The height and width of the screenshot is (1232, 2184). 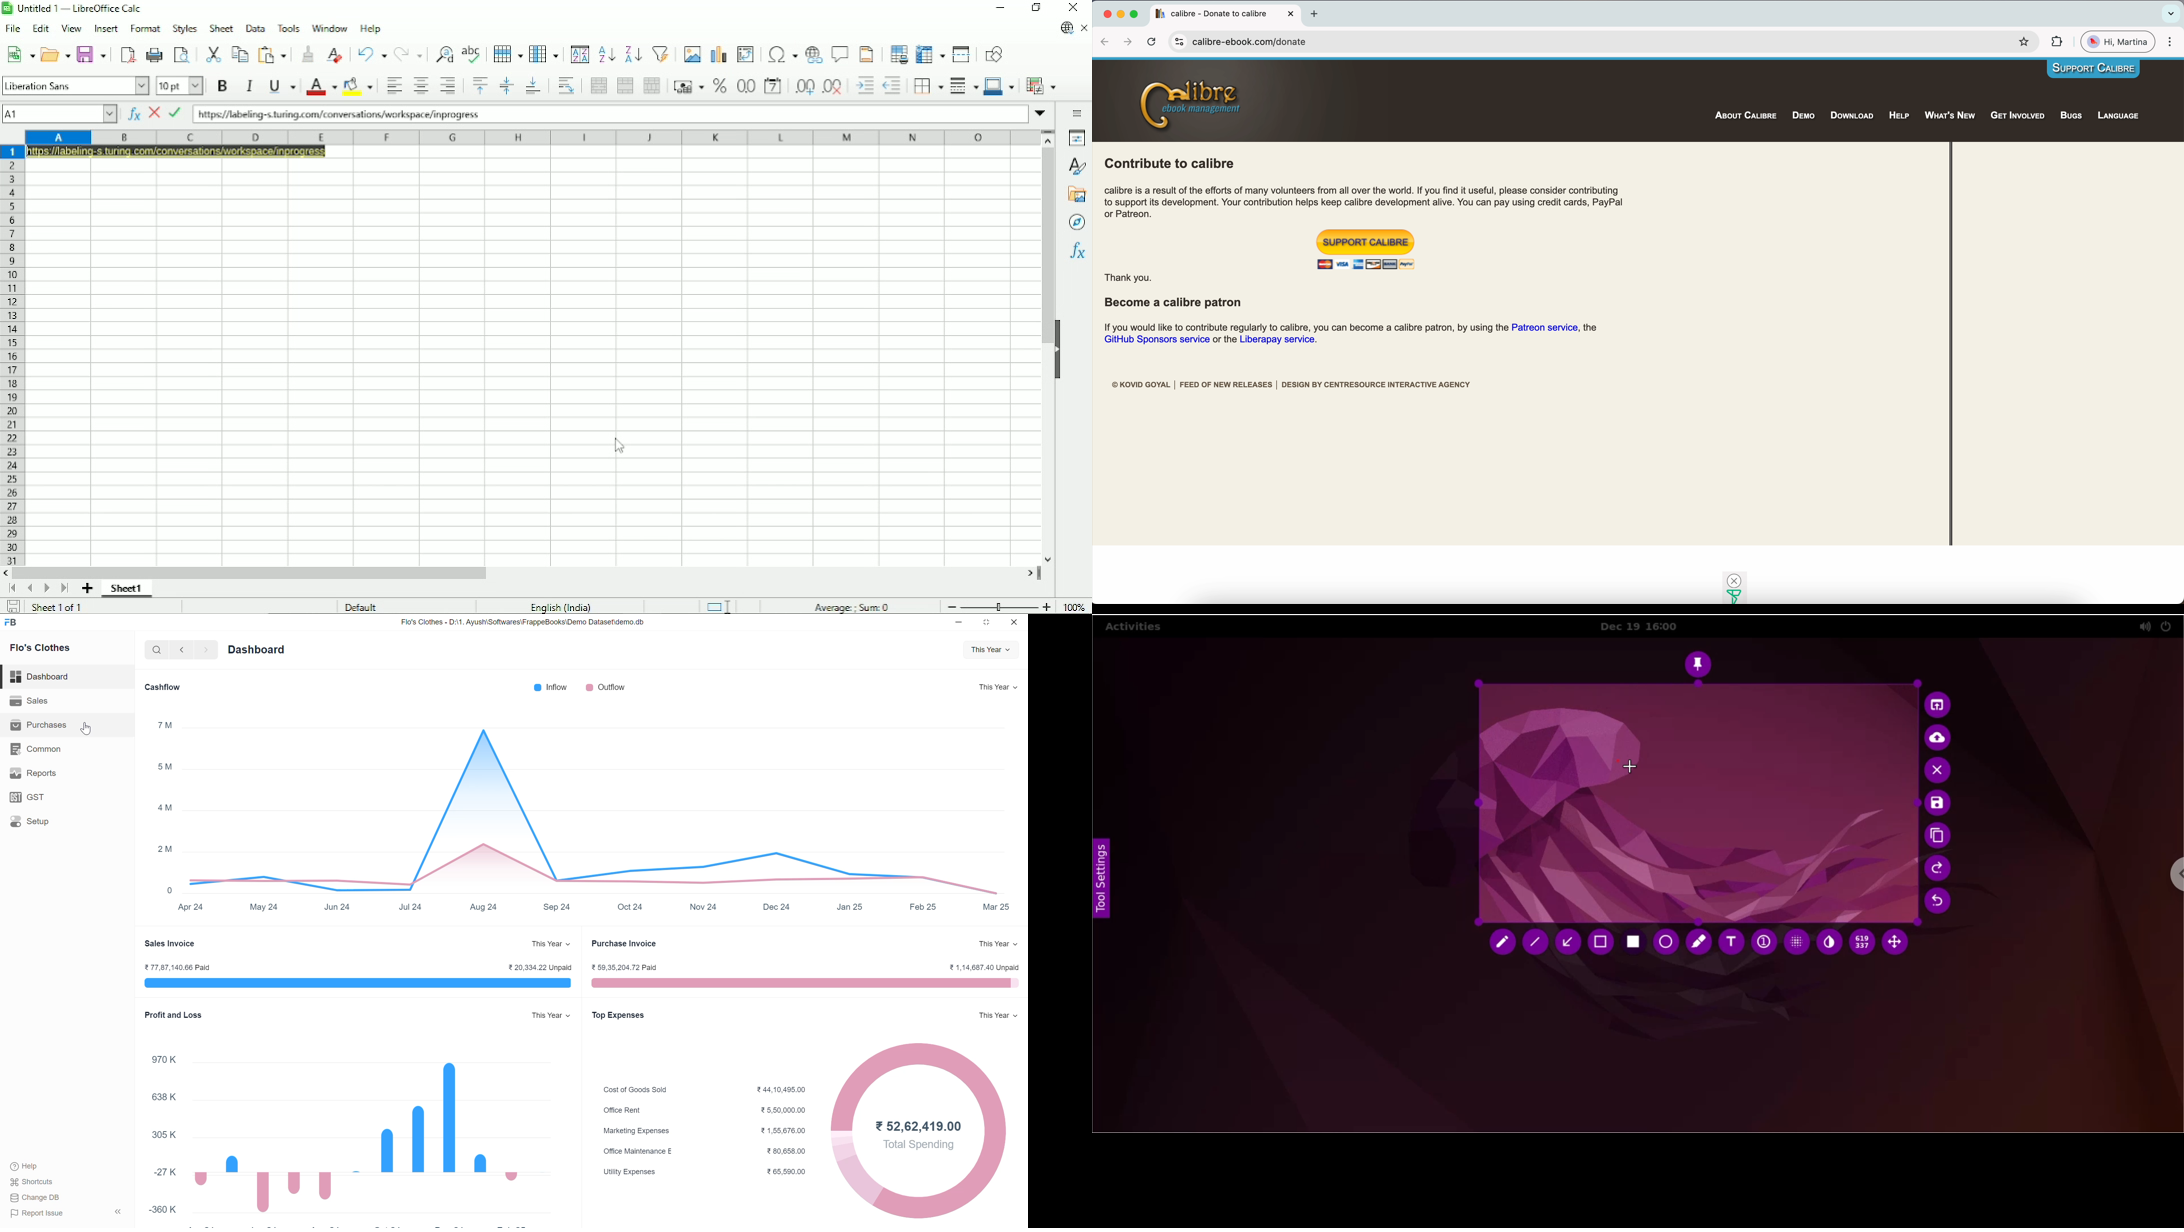 What do you see at coordinates (1224, 14) in the screenshot?
I see `tab` at bounding box center [1224, 14].